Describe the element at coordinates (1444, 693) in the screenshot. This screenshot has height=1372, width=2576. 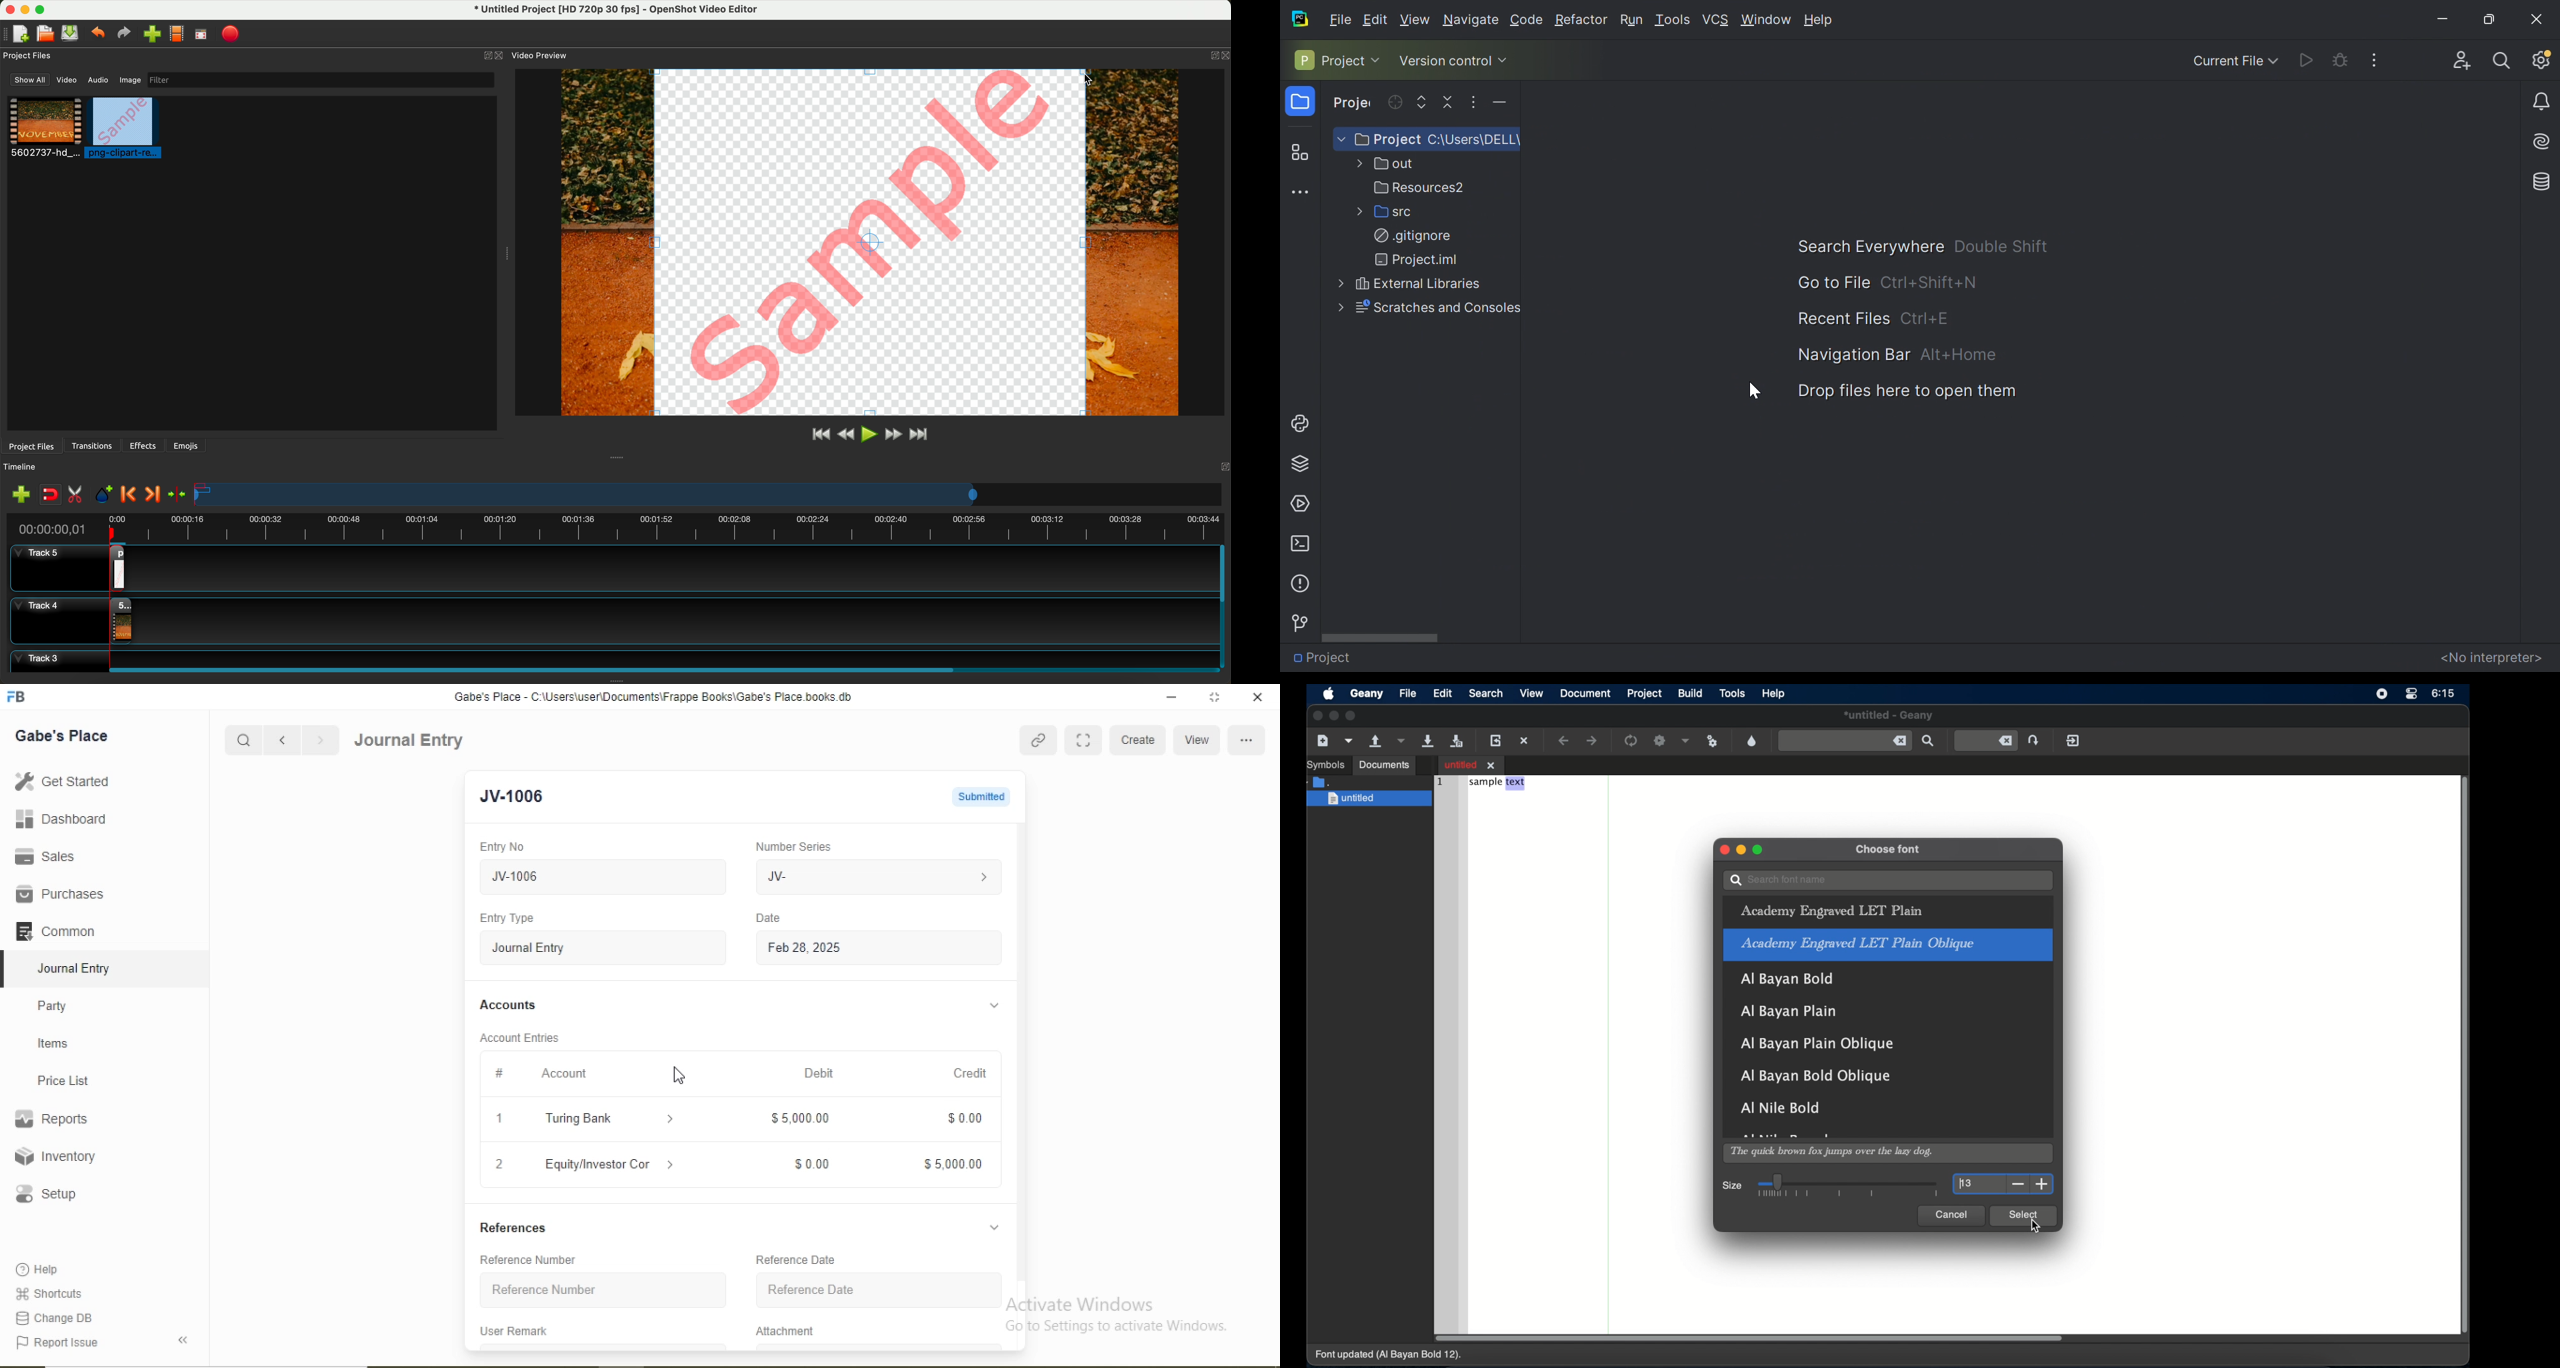
I see `edit` at that location.